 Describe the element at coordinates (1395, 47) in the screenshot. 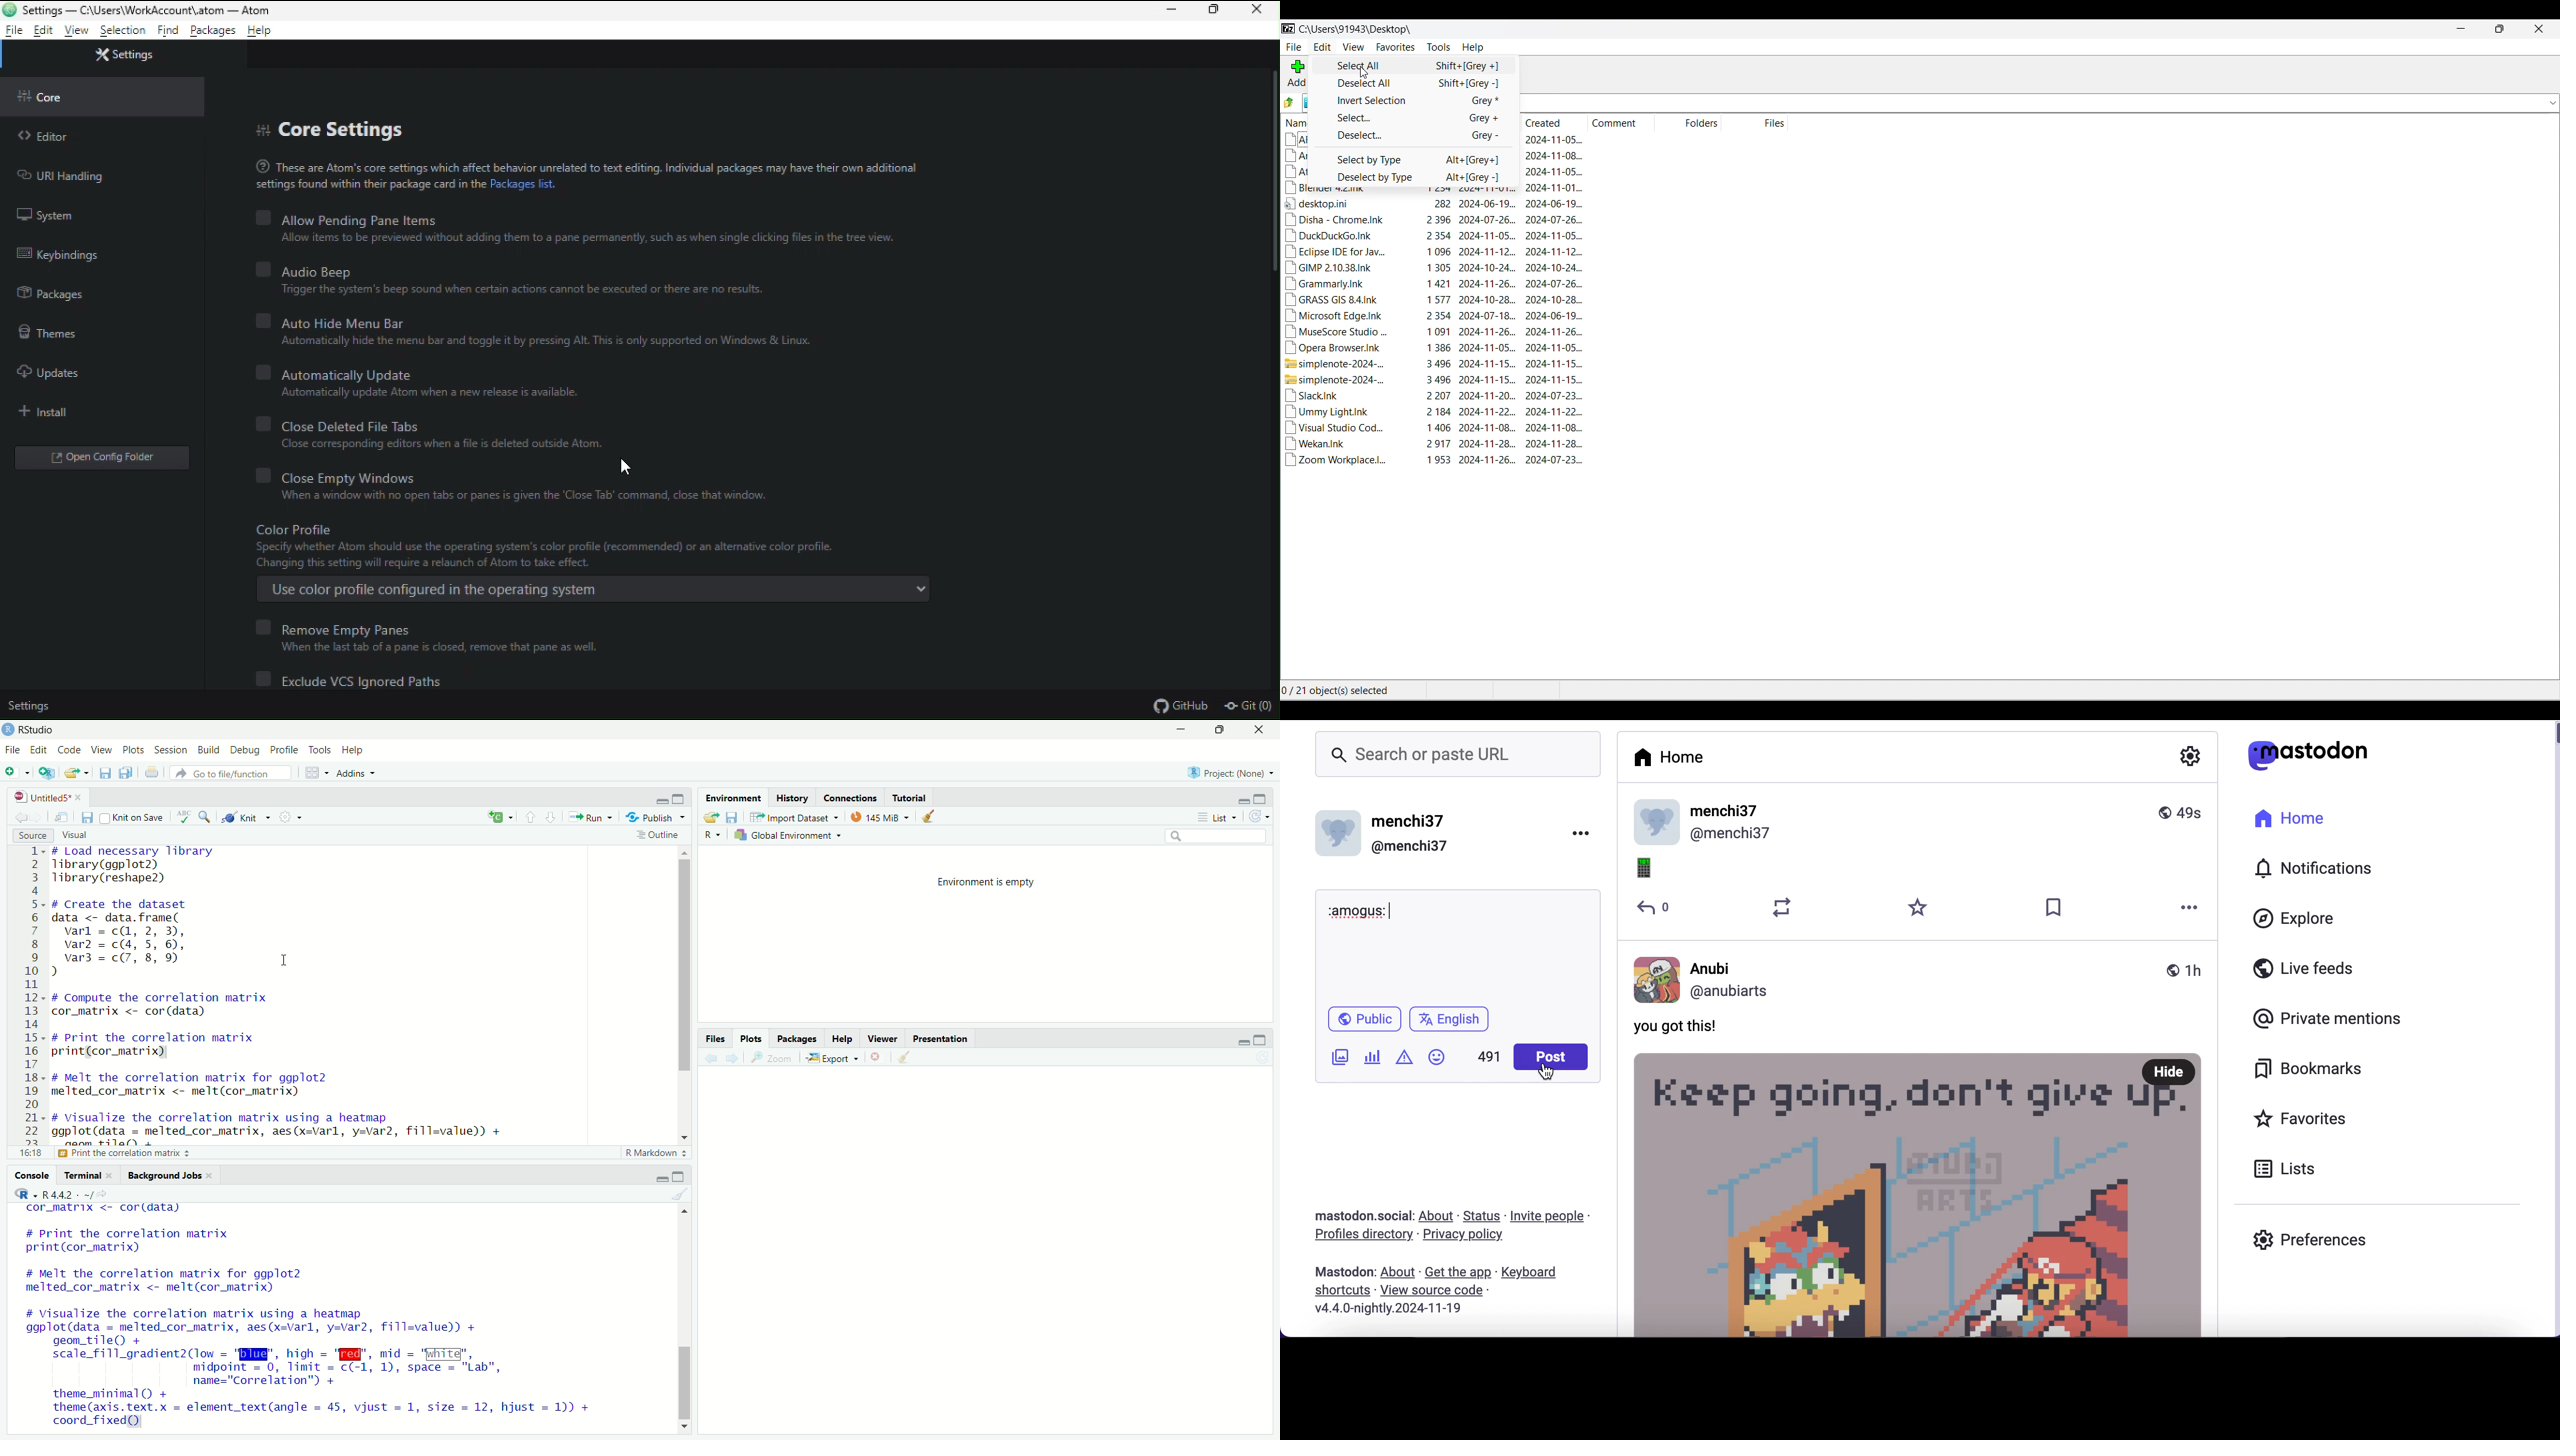

I see `Favorites menu` at that location.